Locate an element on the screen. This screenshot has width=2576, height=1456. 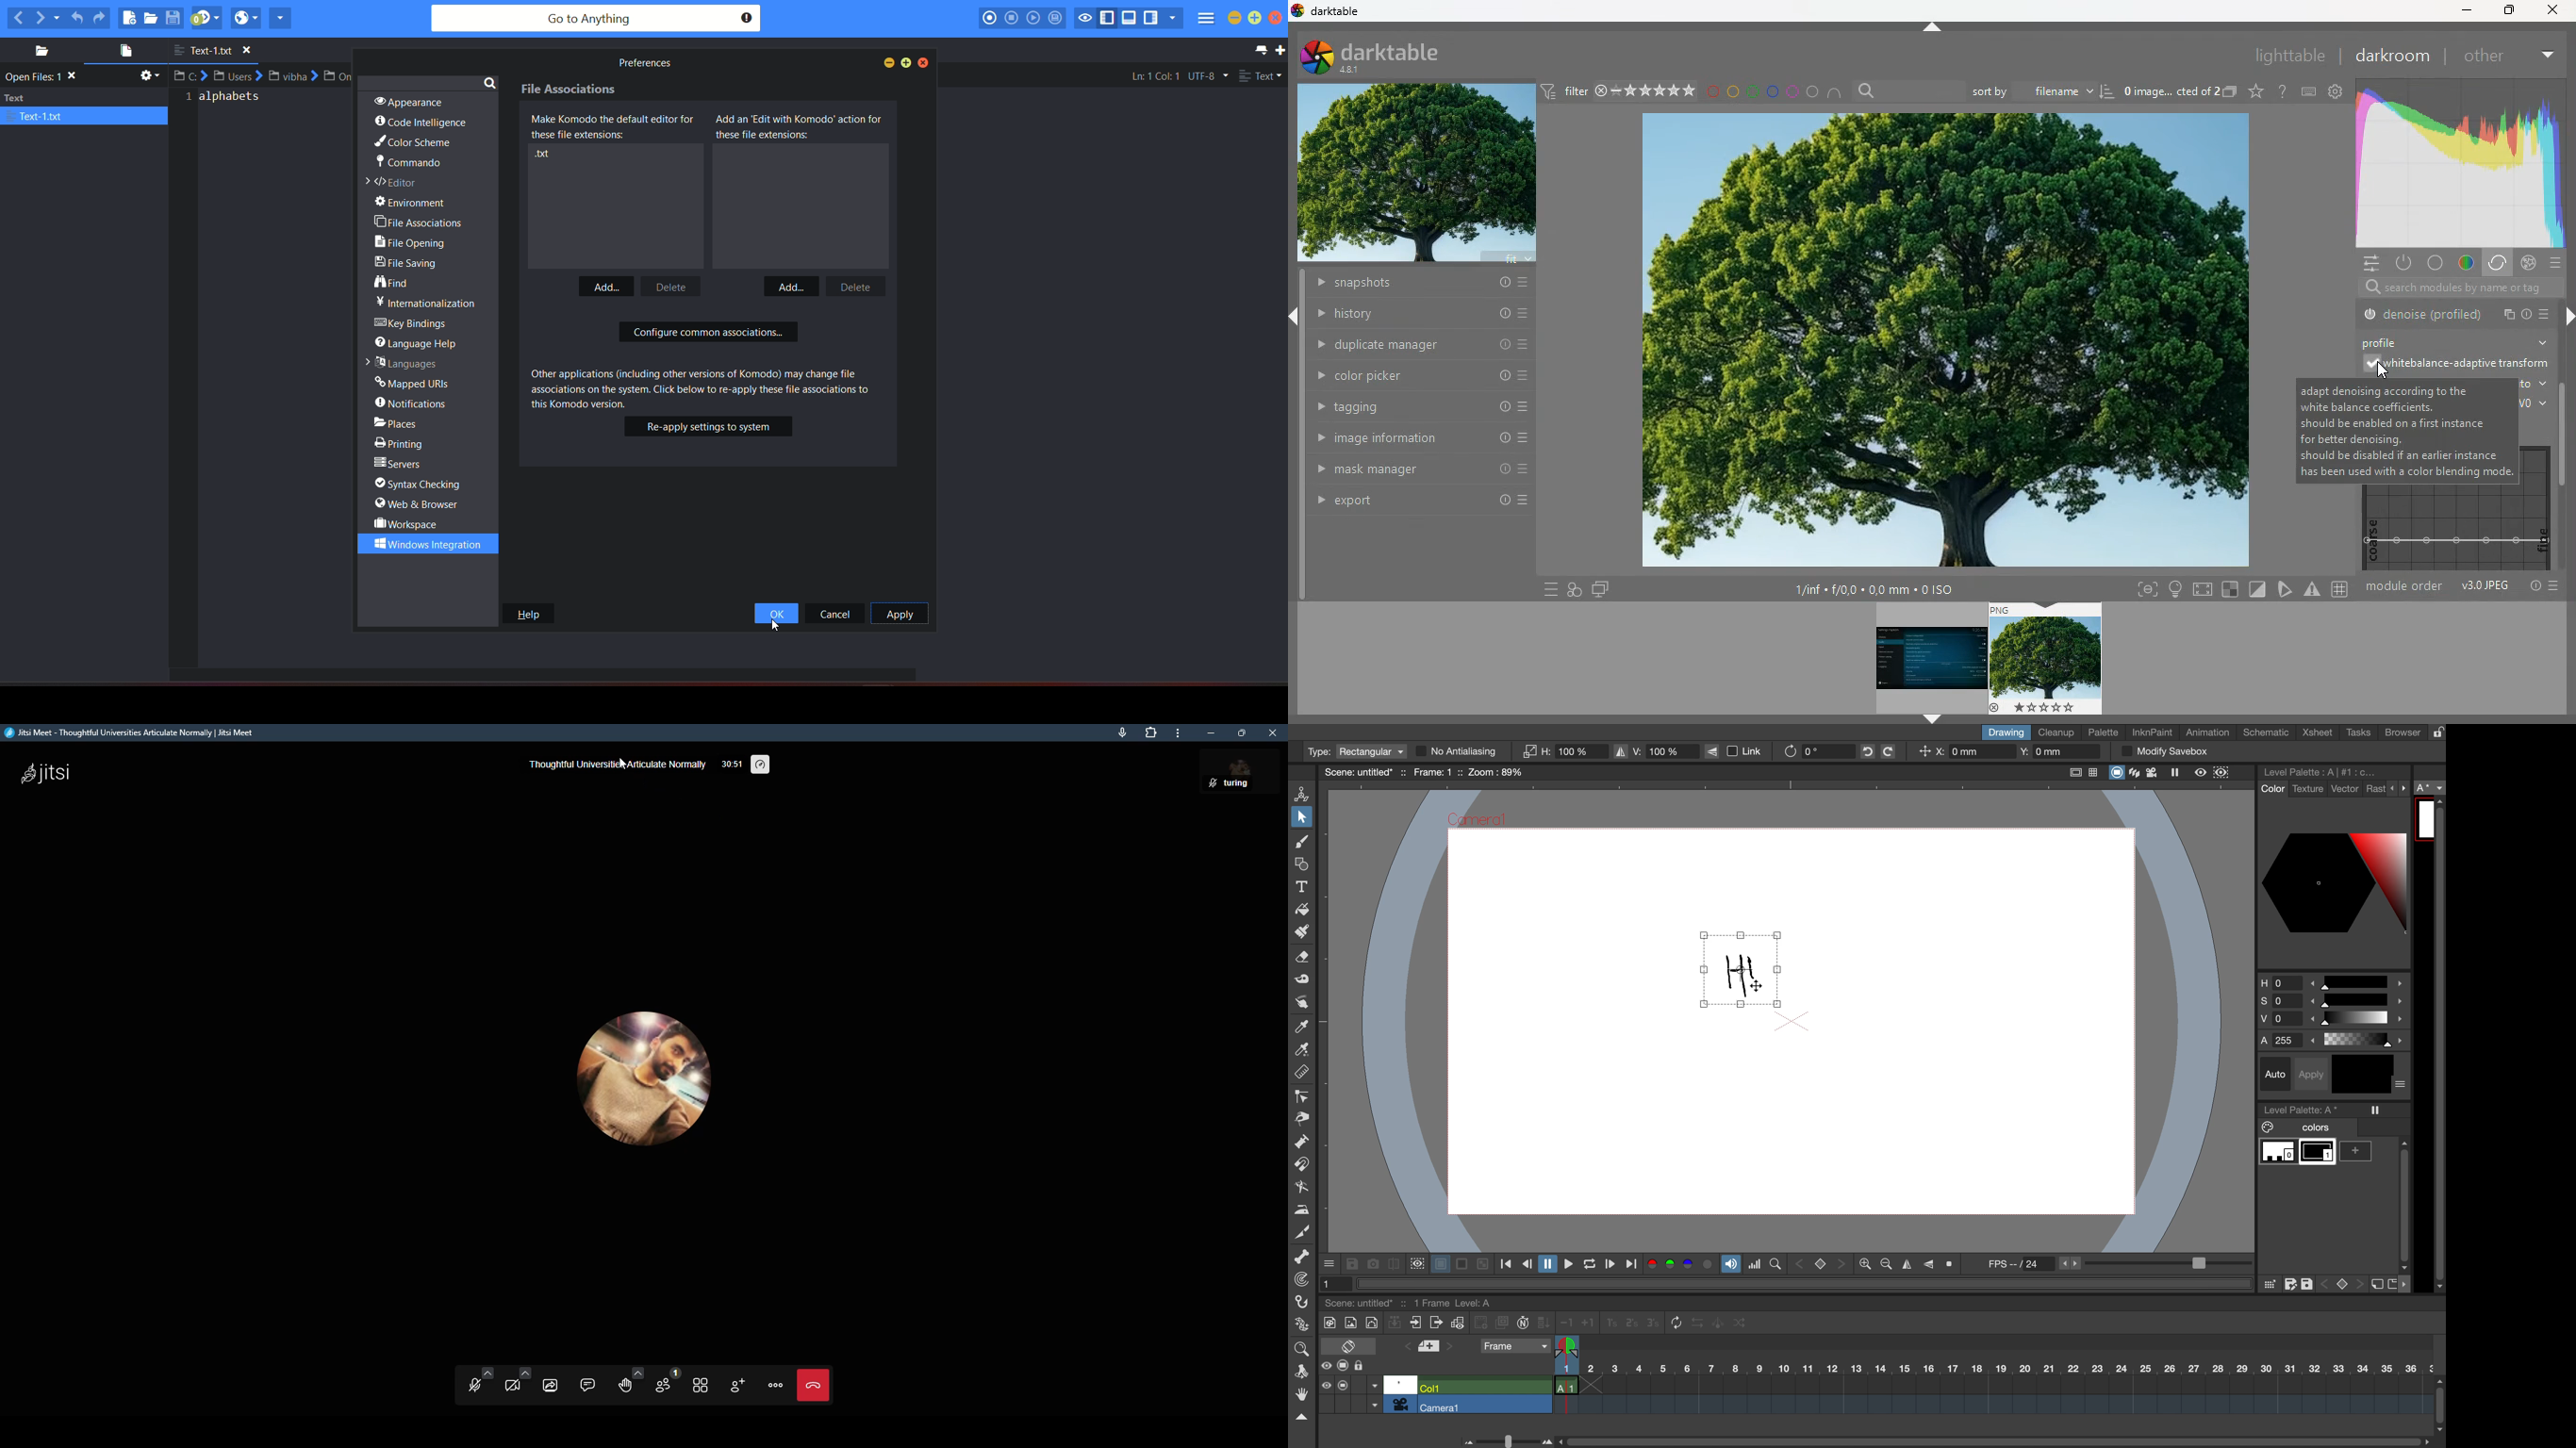
more options is located at coordinates (1329, 1263).